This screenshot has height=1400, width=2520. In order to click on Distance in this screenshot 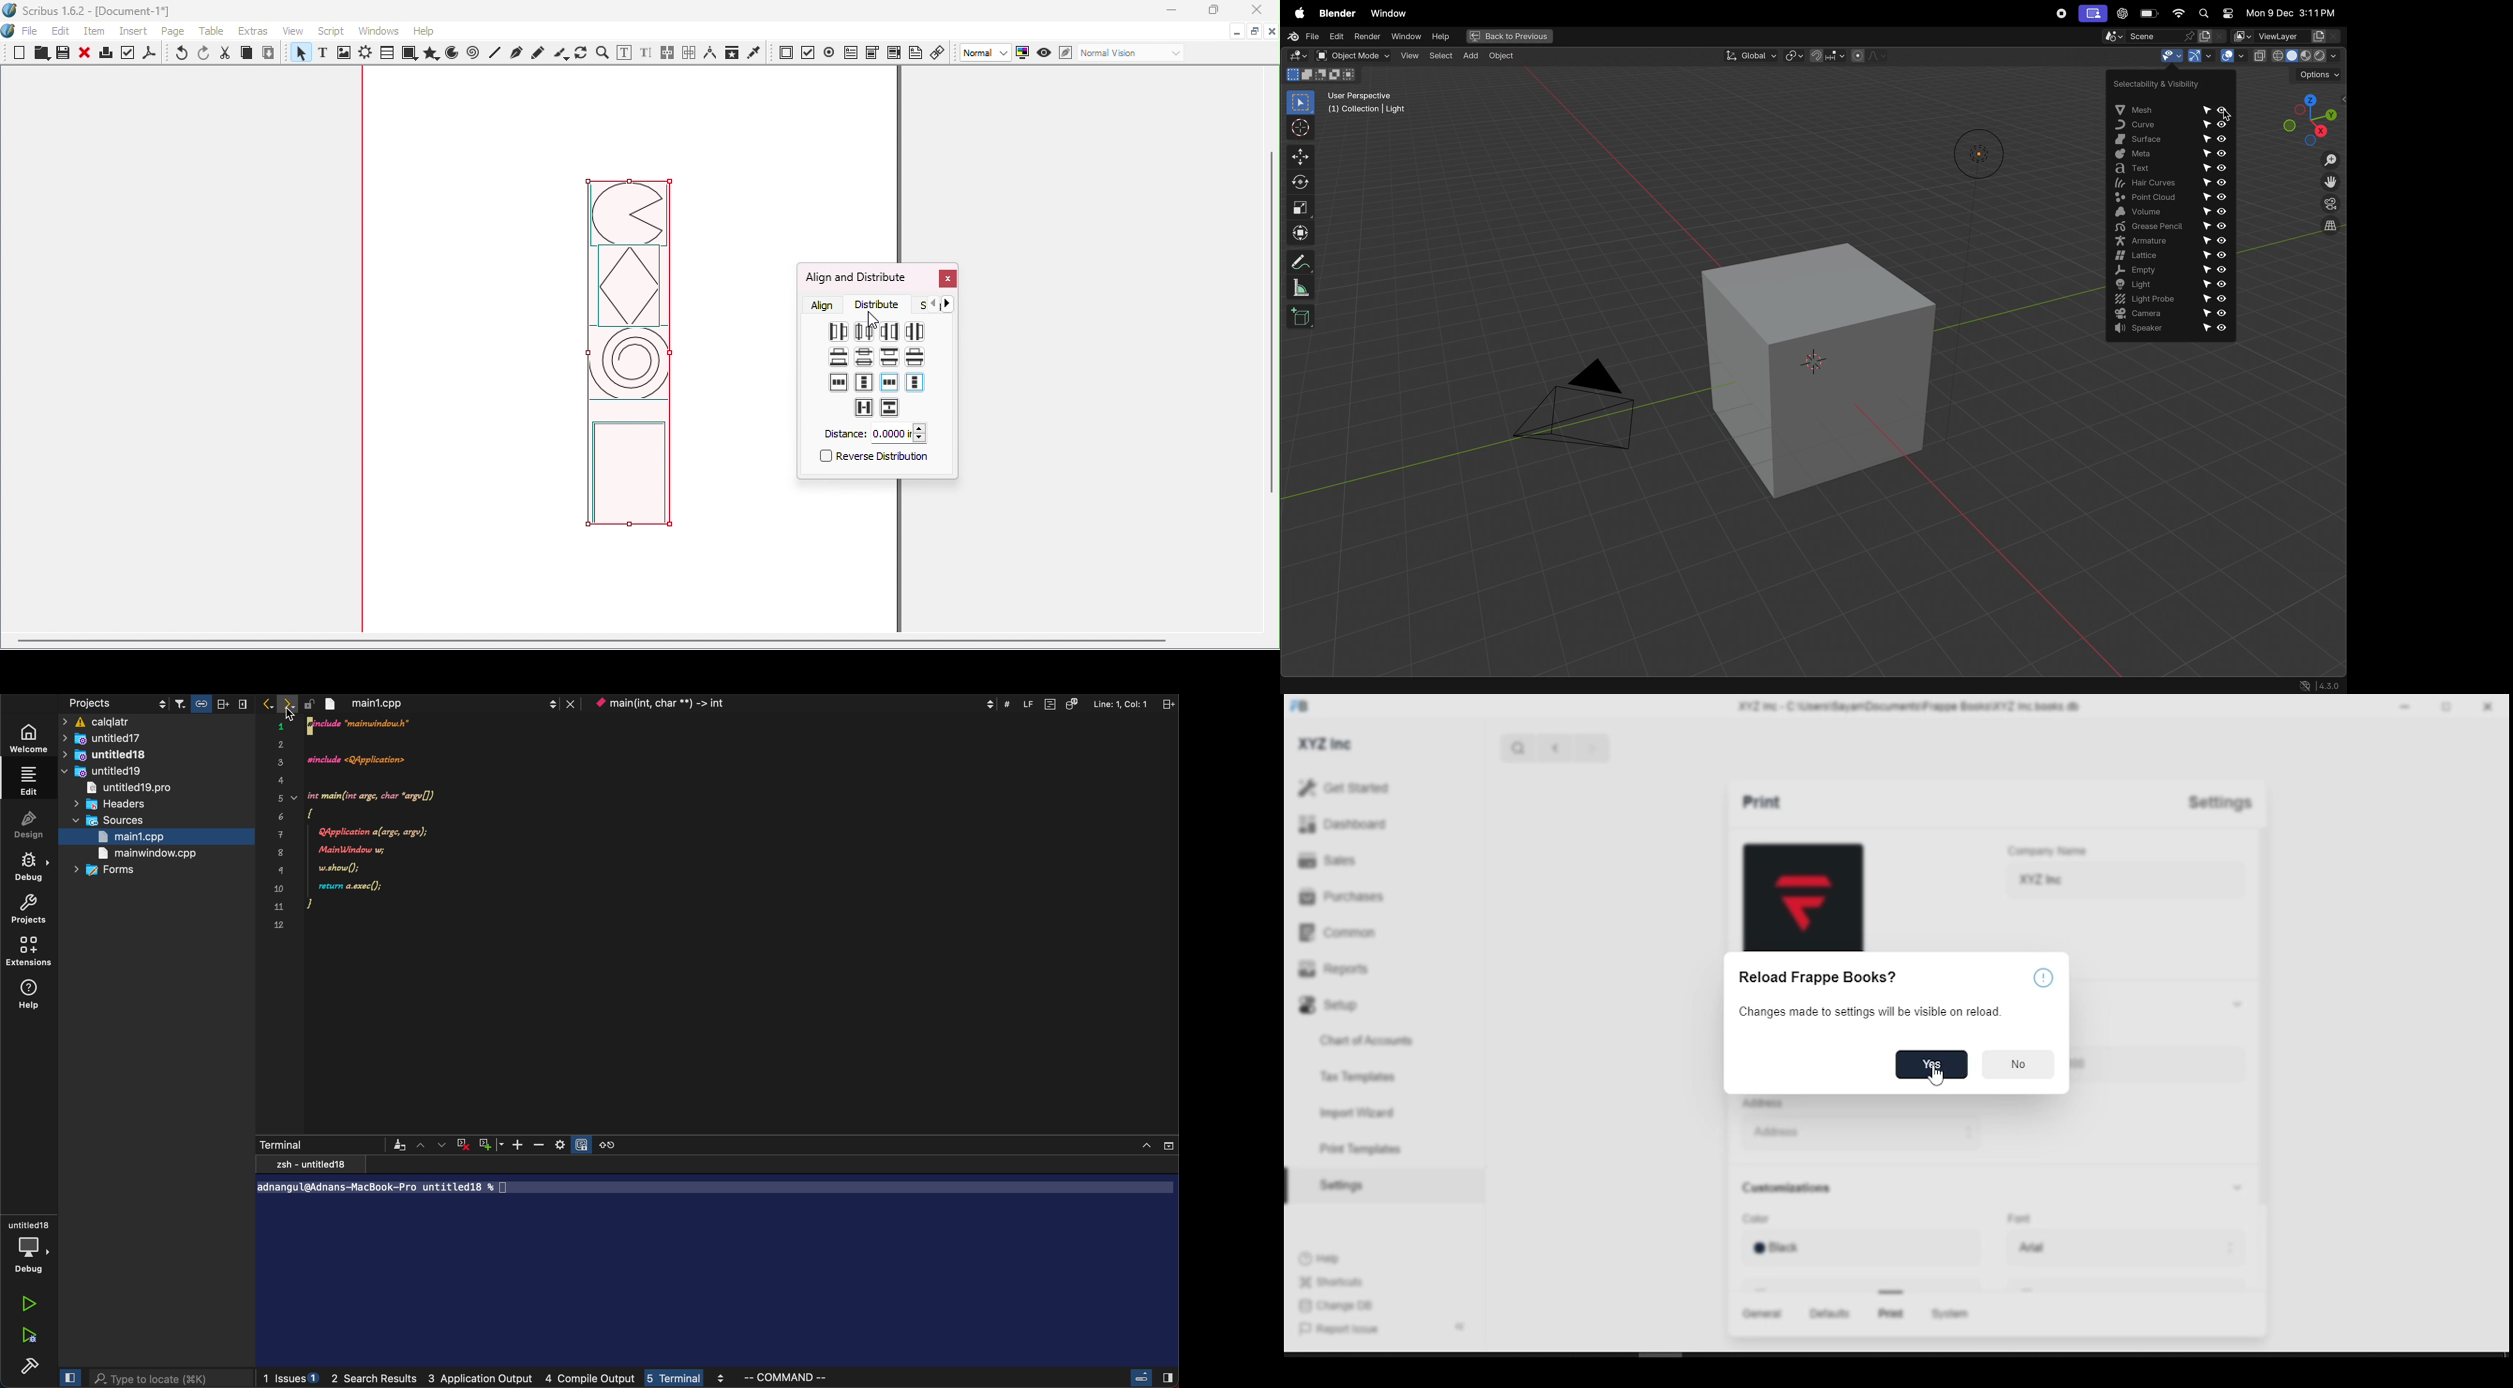, I will do `click(873, 434)`.